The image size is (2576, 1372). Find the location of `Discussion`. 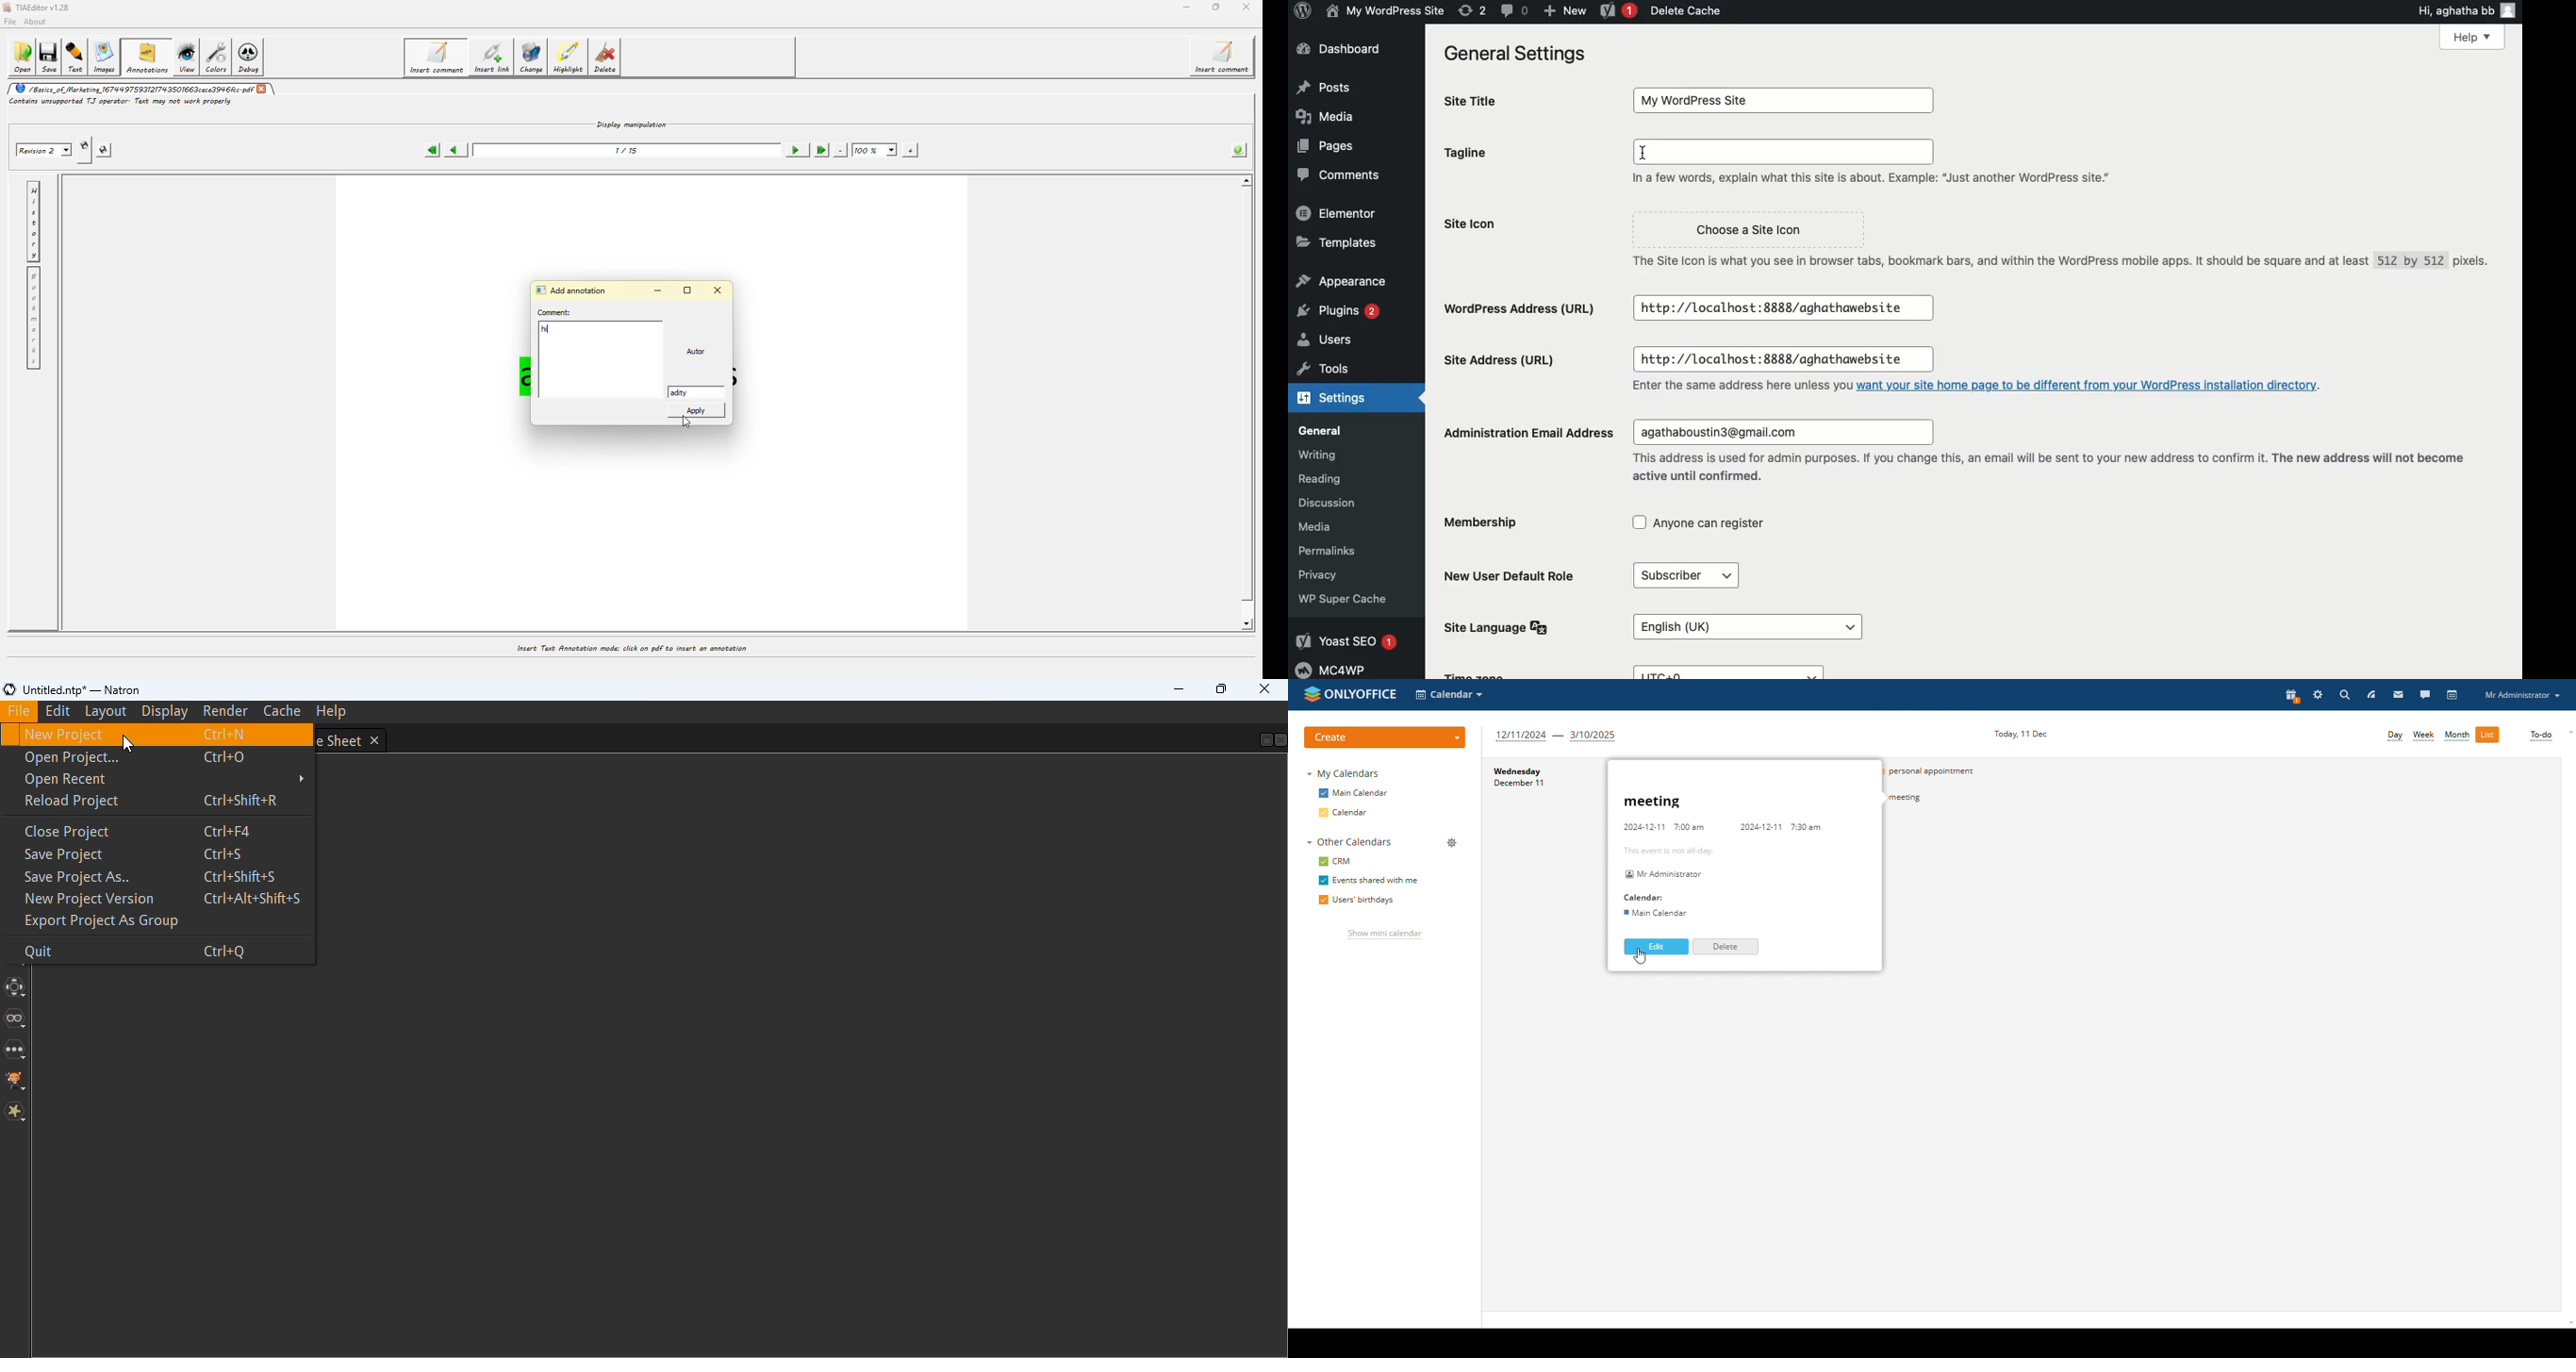

Discussion is located at coordinates (1337, 502).